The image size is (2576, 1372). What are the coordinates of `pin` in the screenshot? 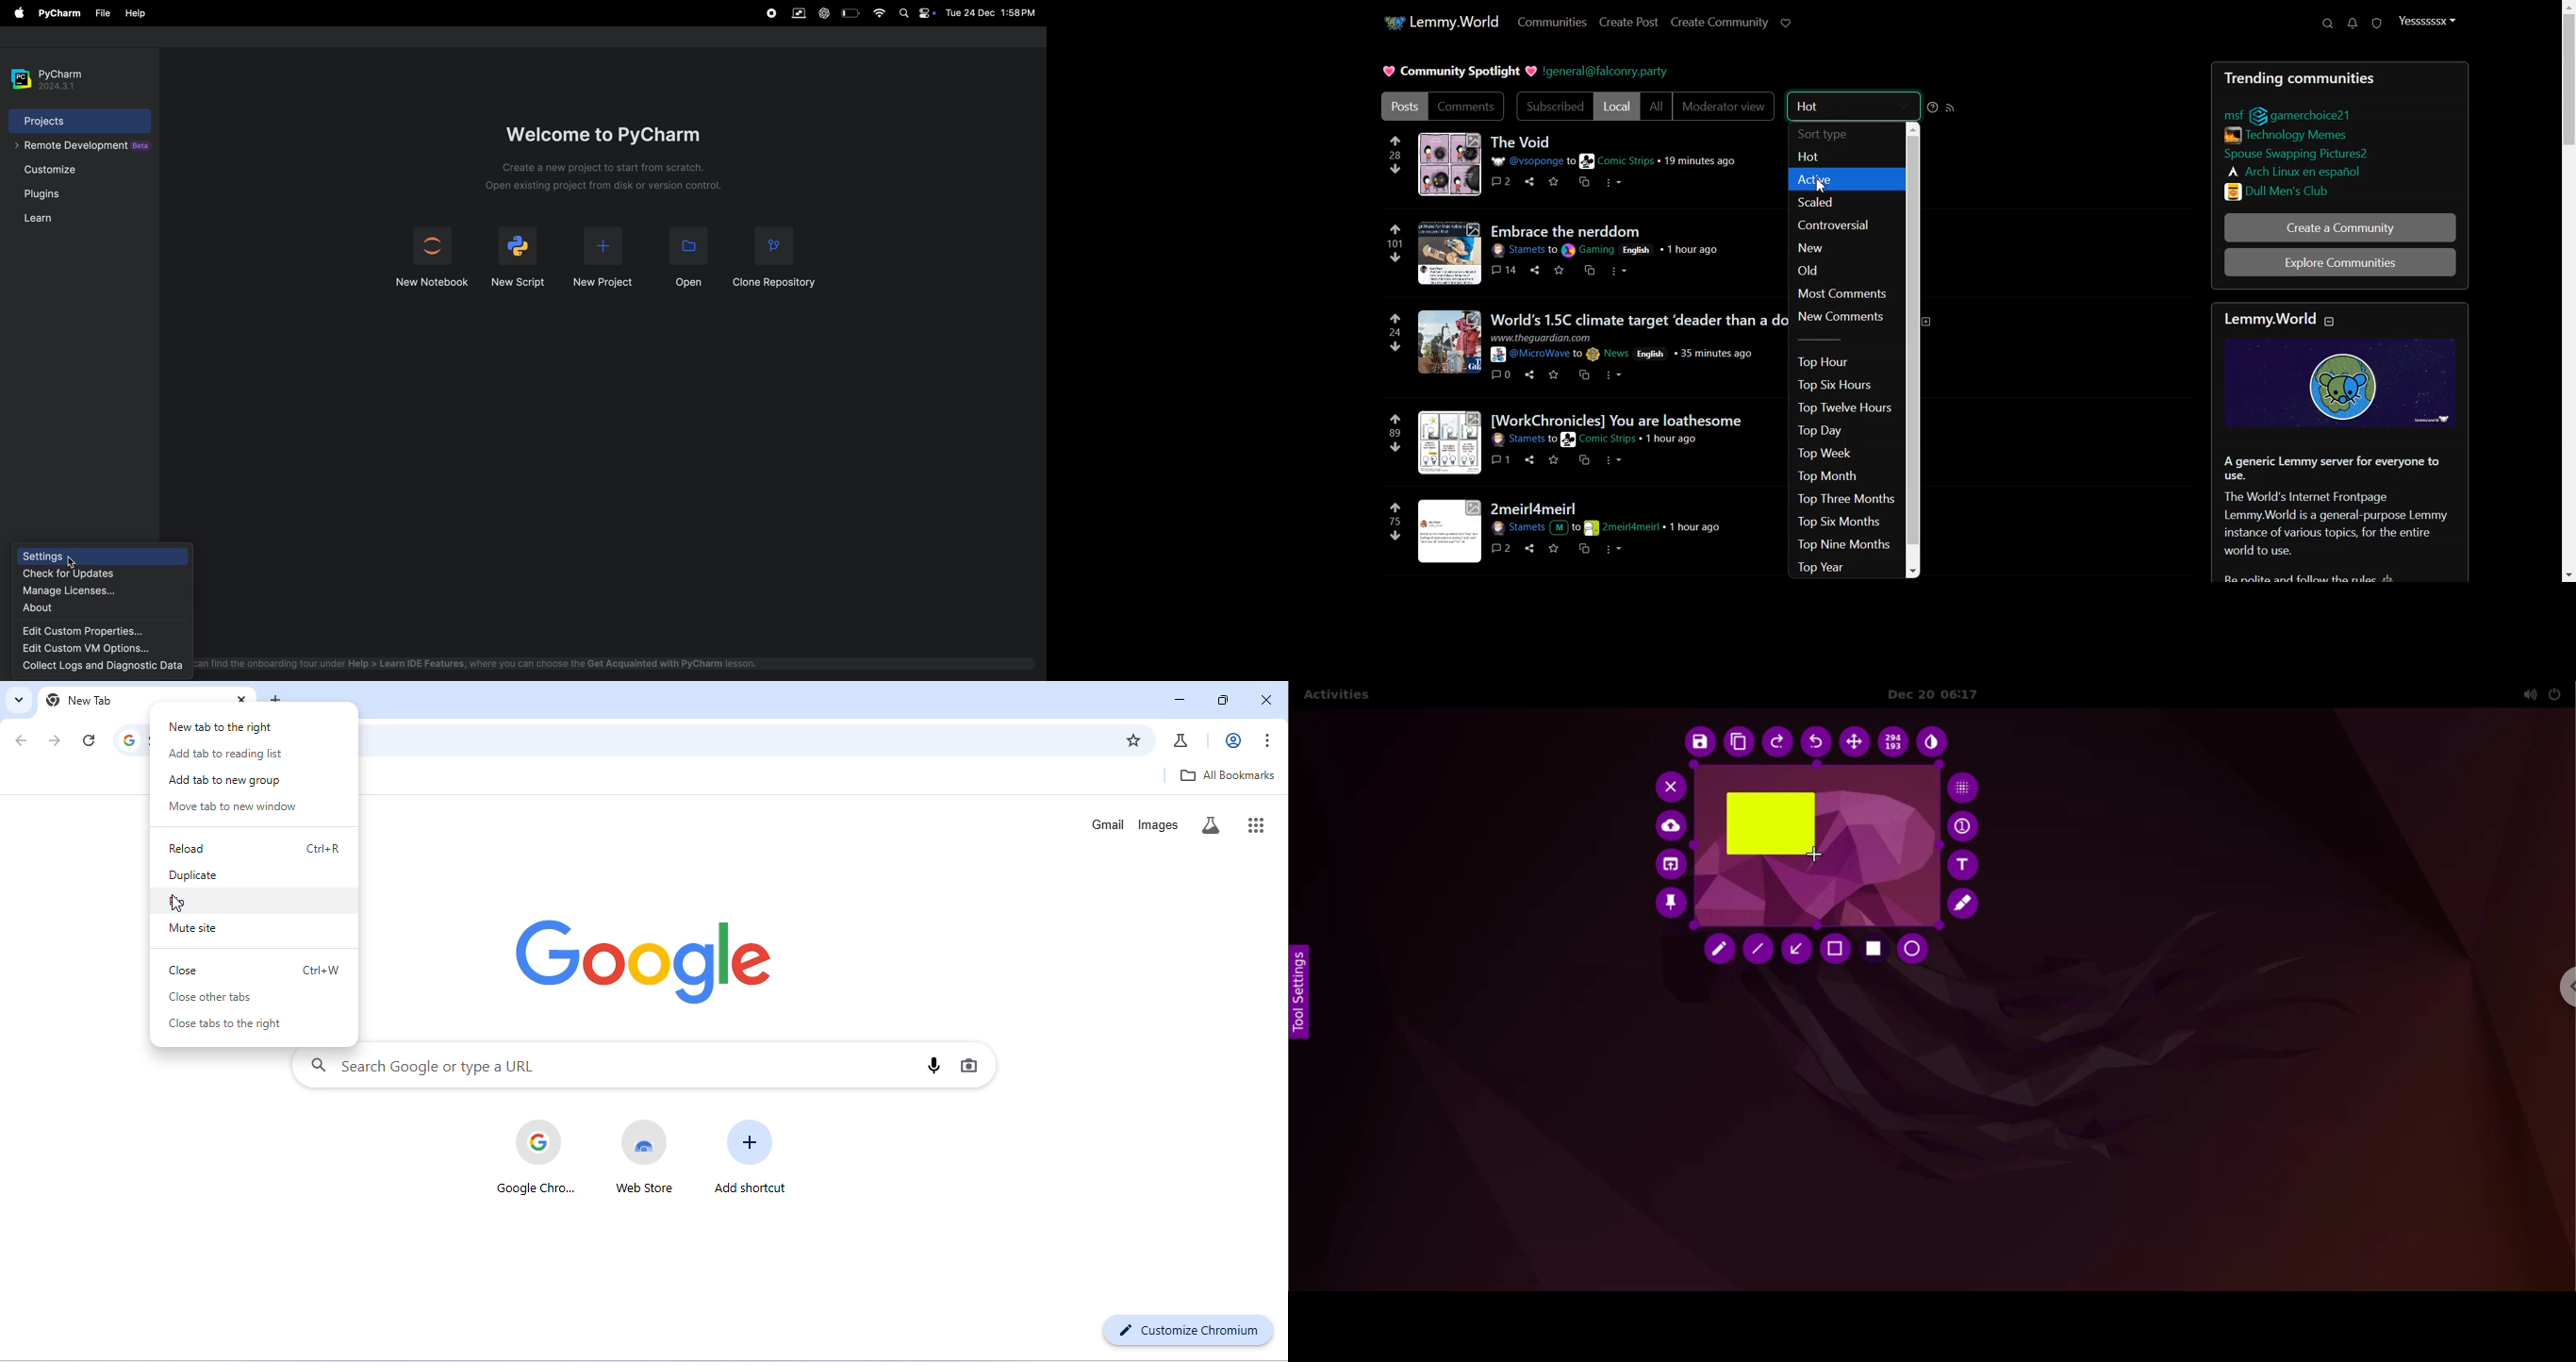 It's located at (259, 902).